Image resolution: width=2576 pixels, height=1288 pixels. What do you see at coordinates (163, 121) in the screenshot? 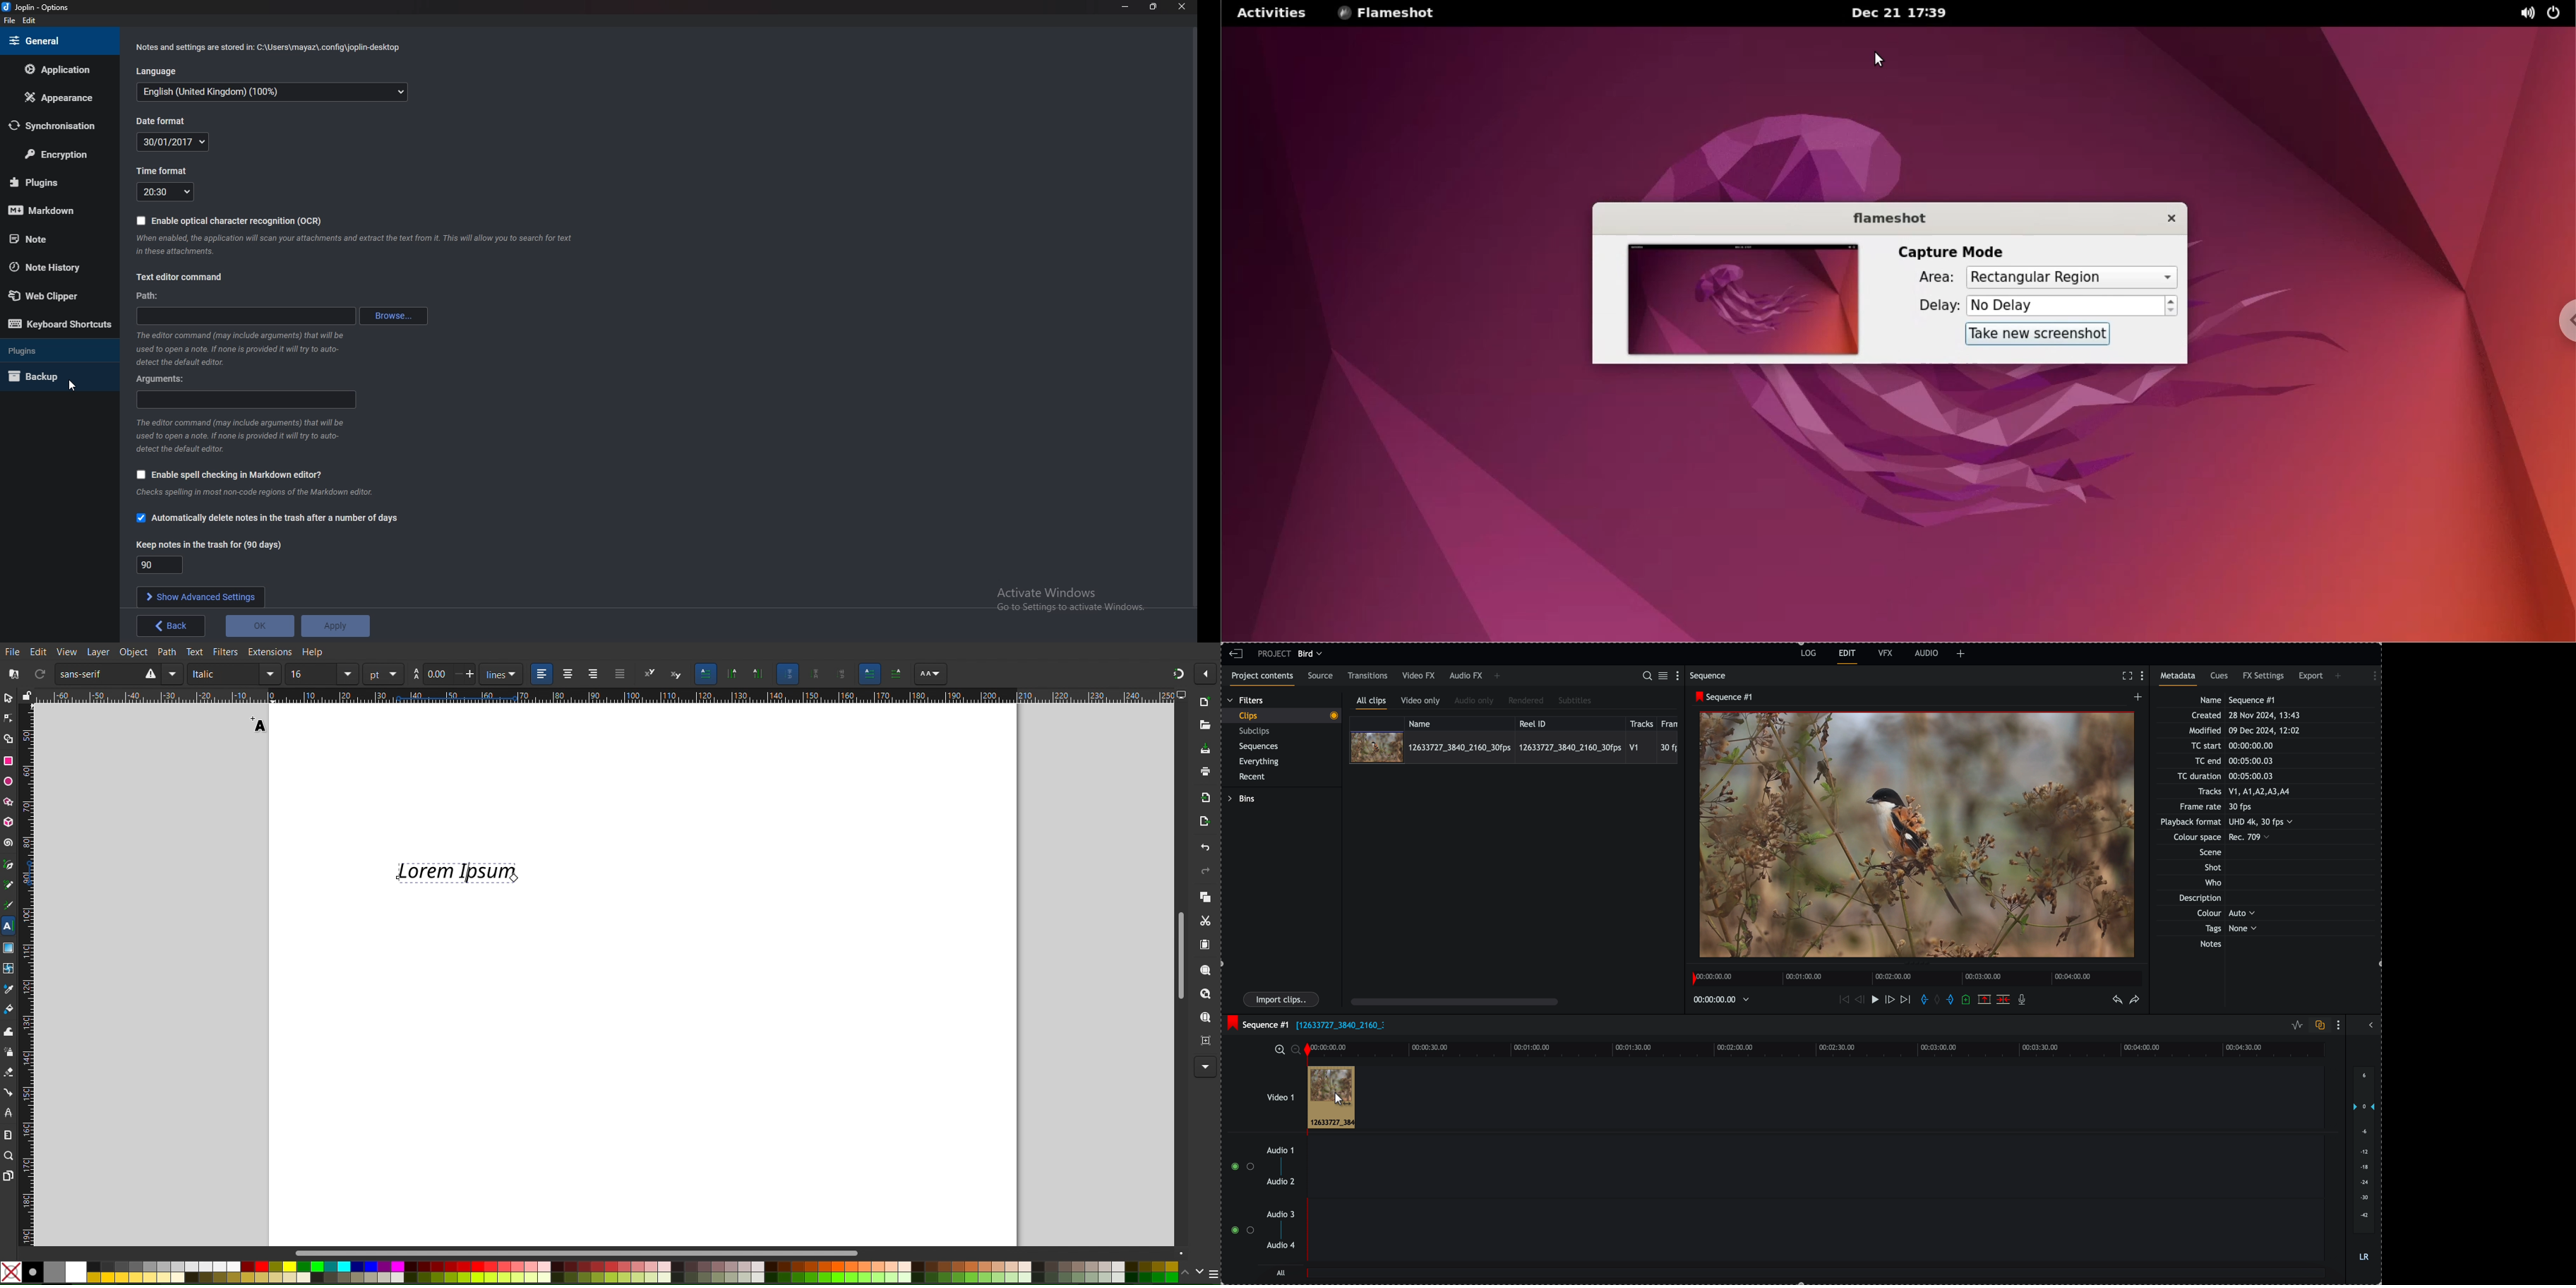
I see `Date format` at bounding box center [163, 121].